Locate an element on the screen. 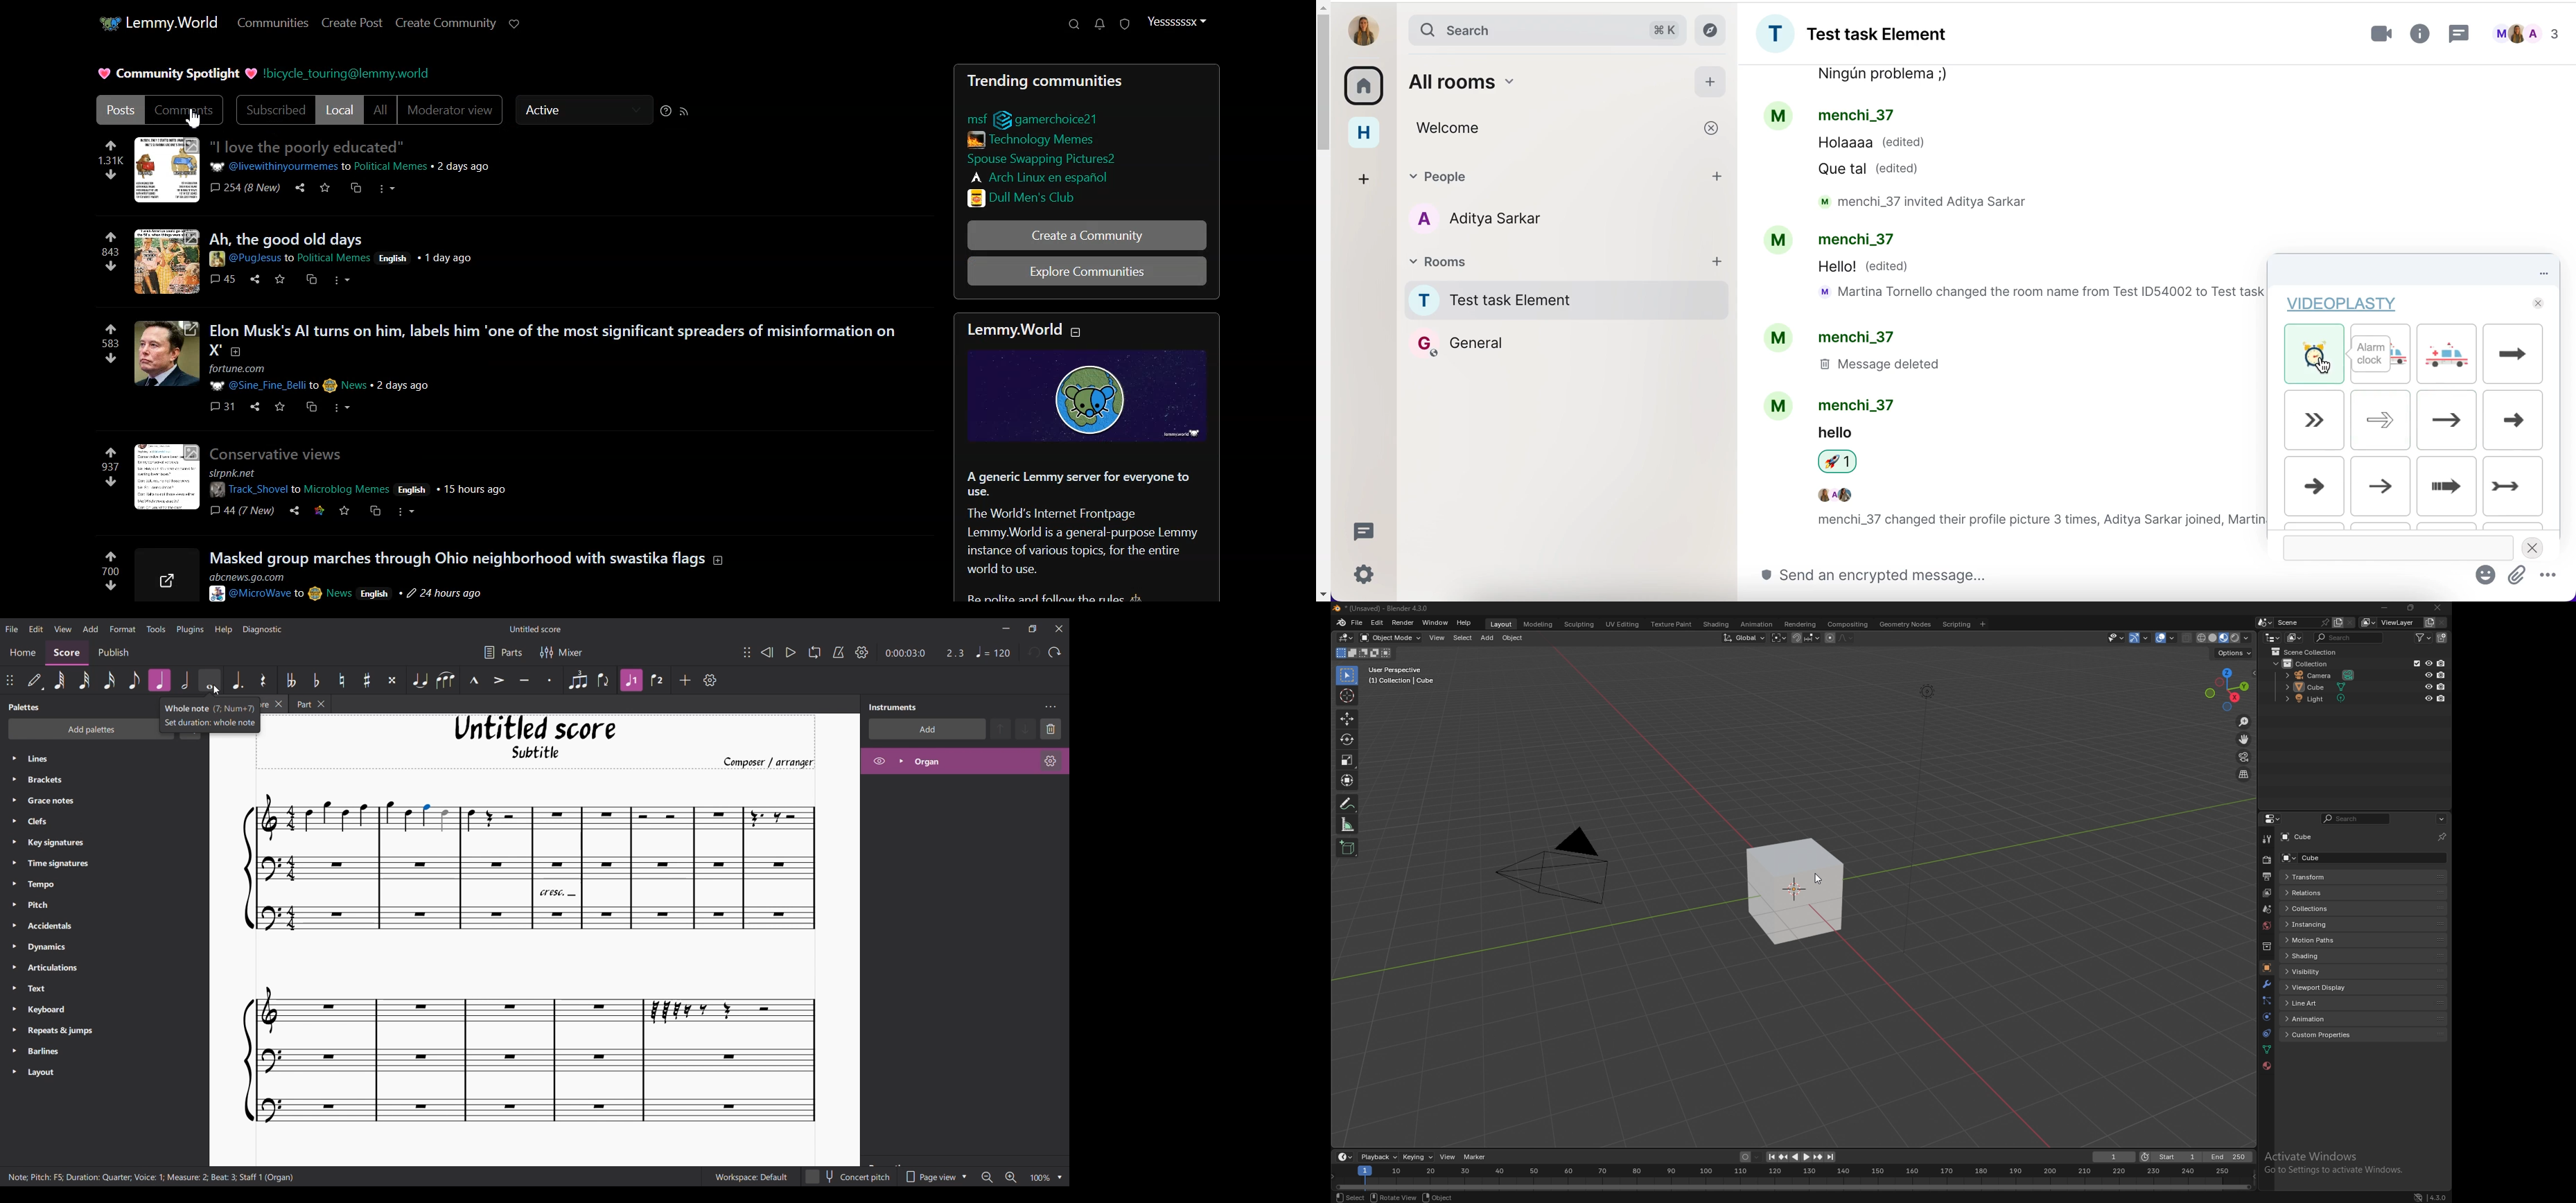 The width and height of the screenshot is (2576, 1204). cancel is located at coordinates (1713, 130).